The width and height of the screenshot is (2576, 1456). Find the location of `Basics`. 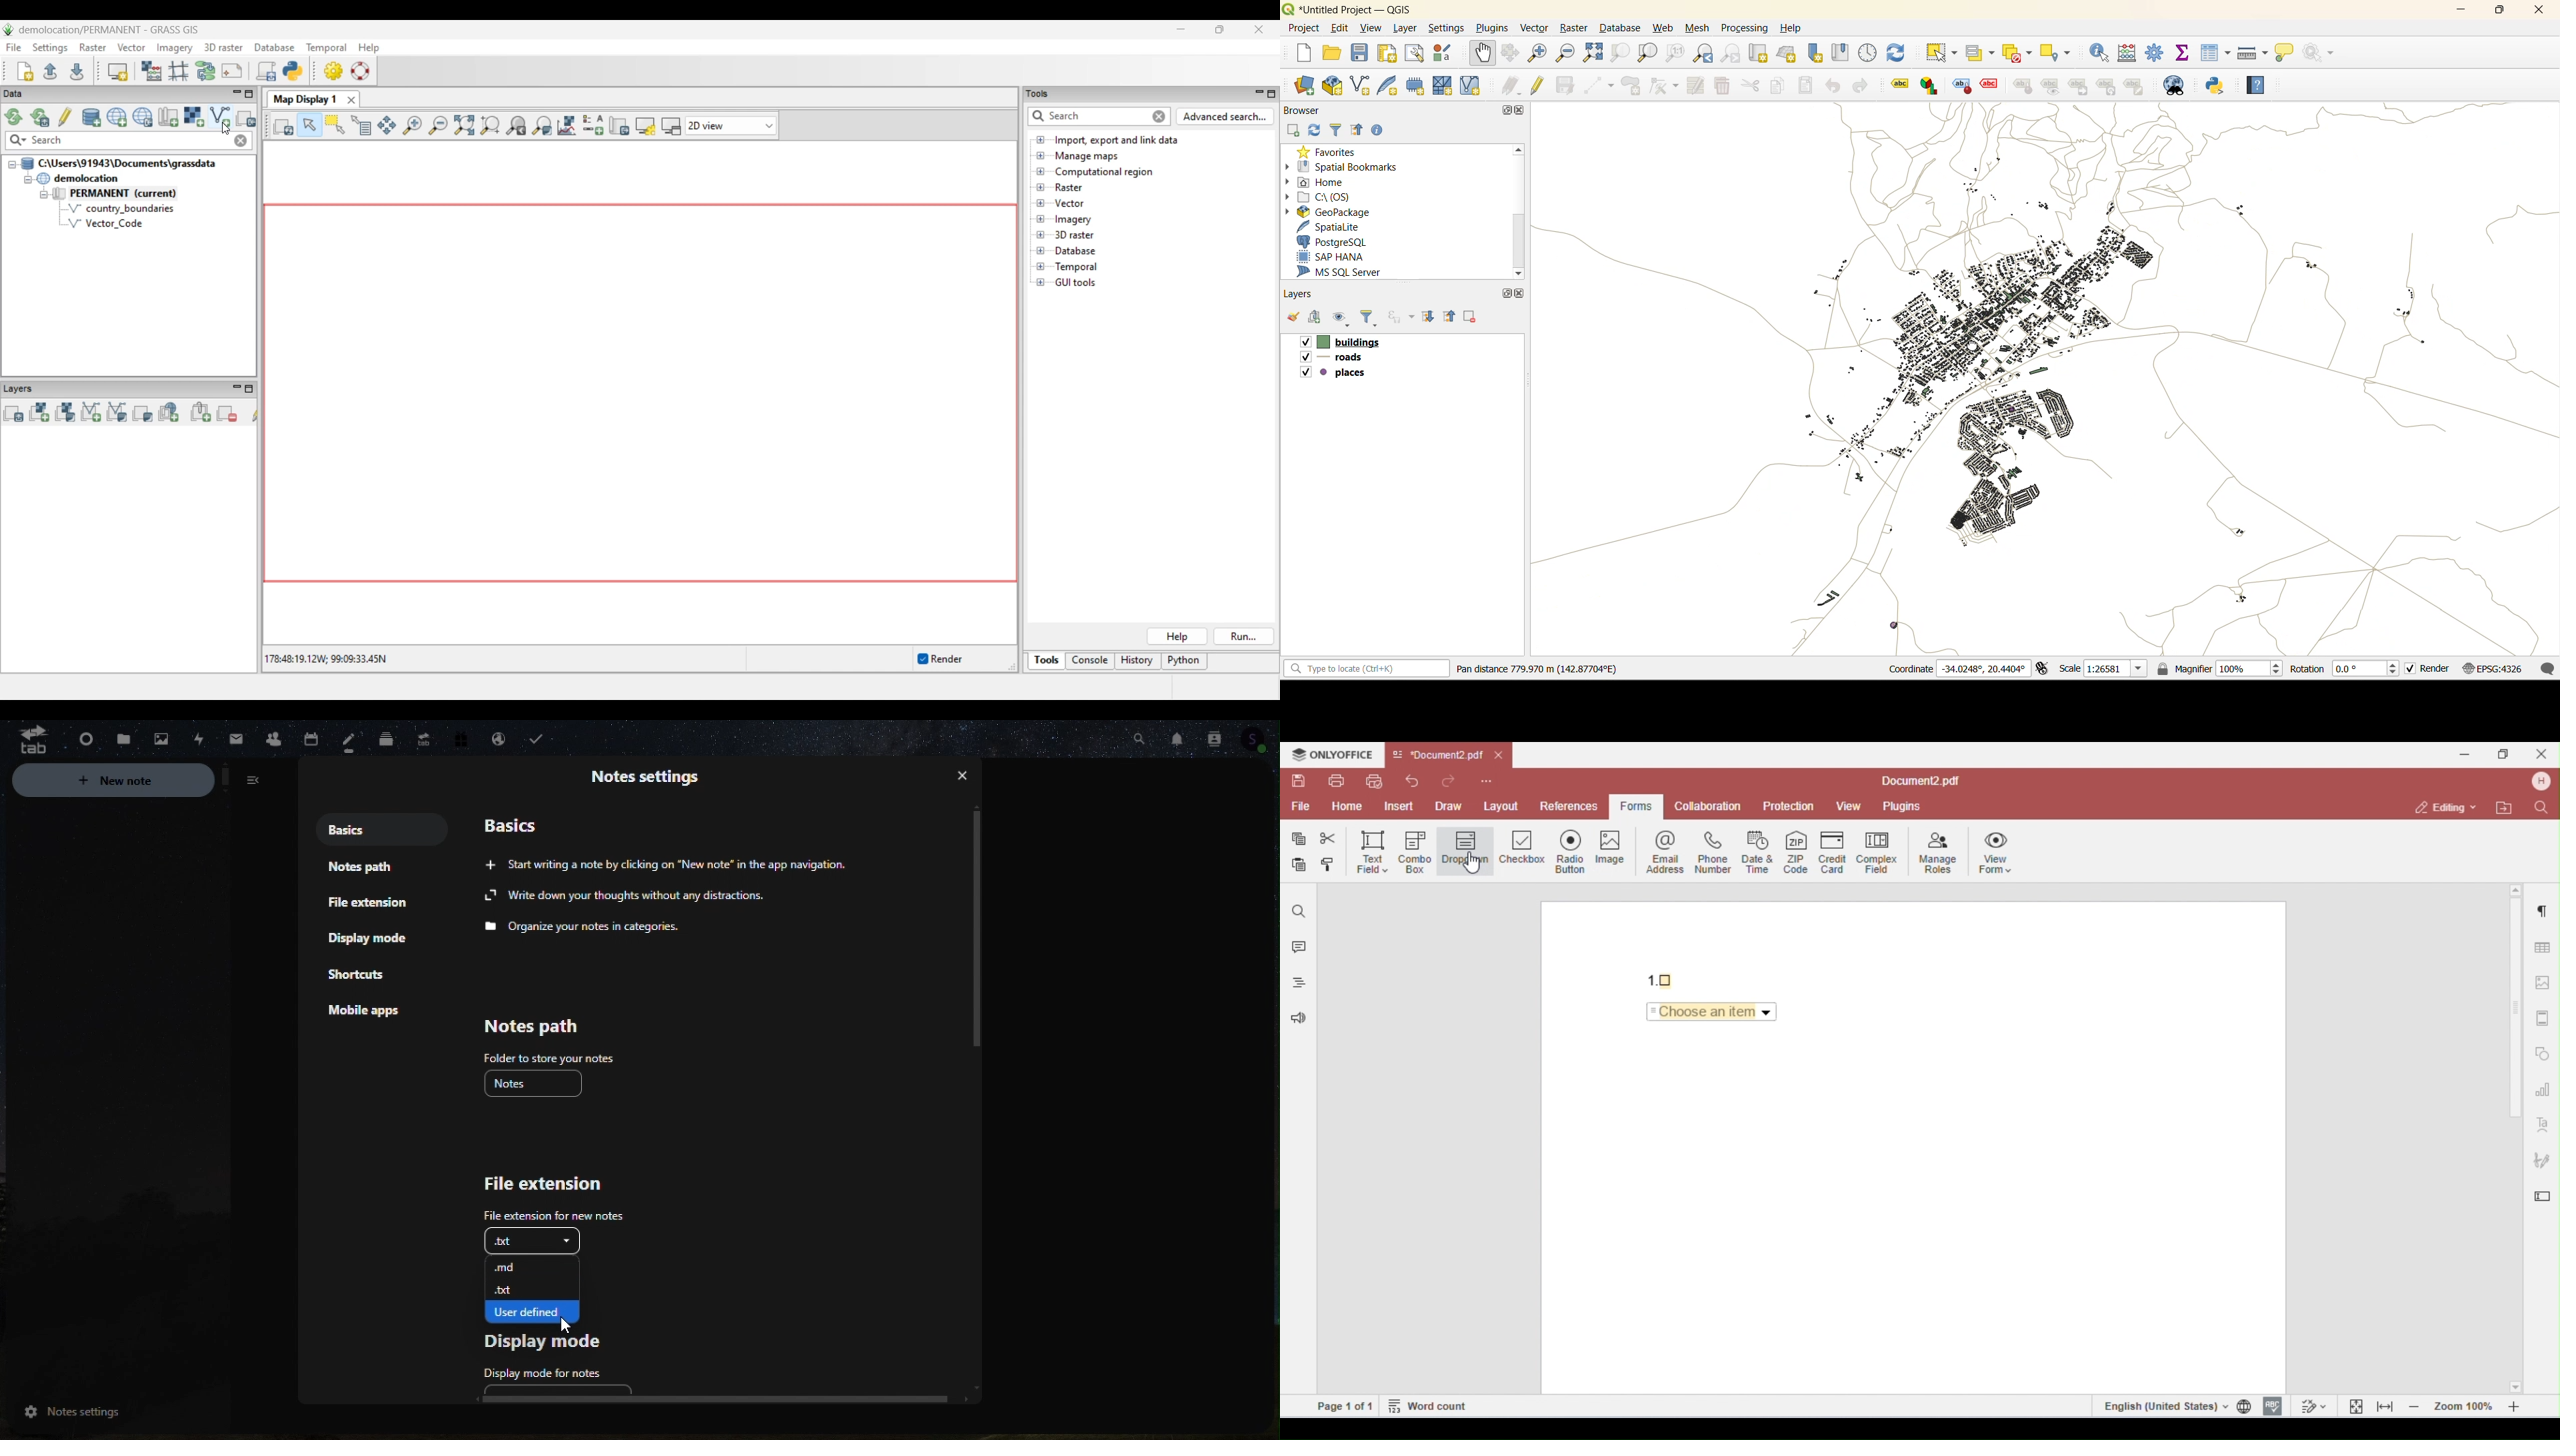

Basics is located at coordinates (524, 821).